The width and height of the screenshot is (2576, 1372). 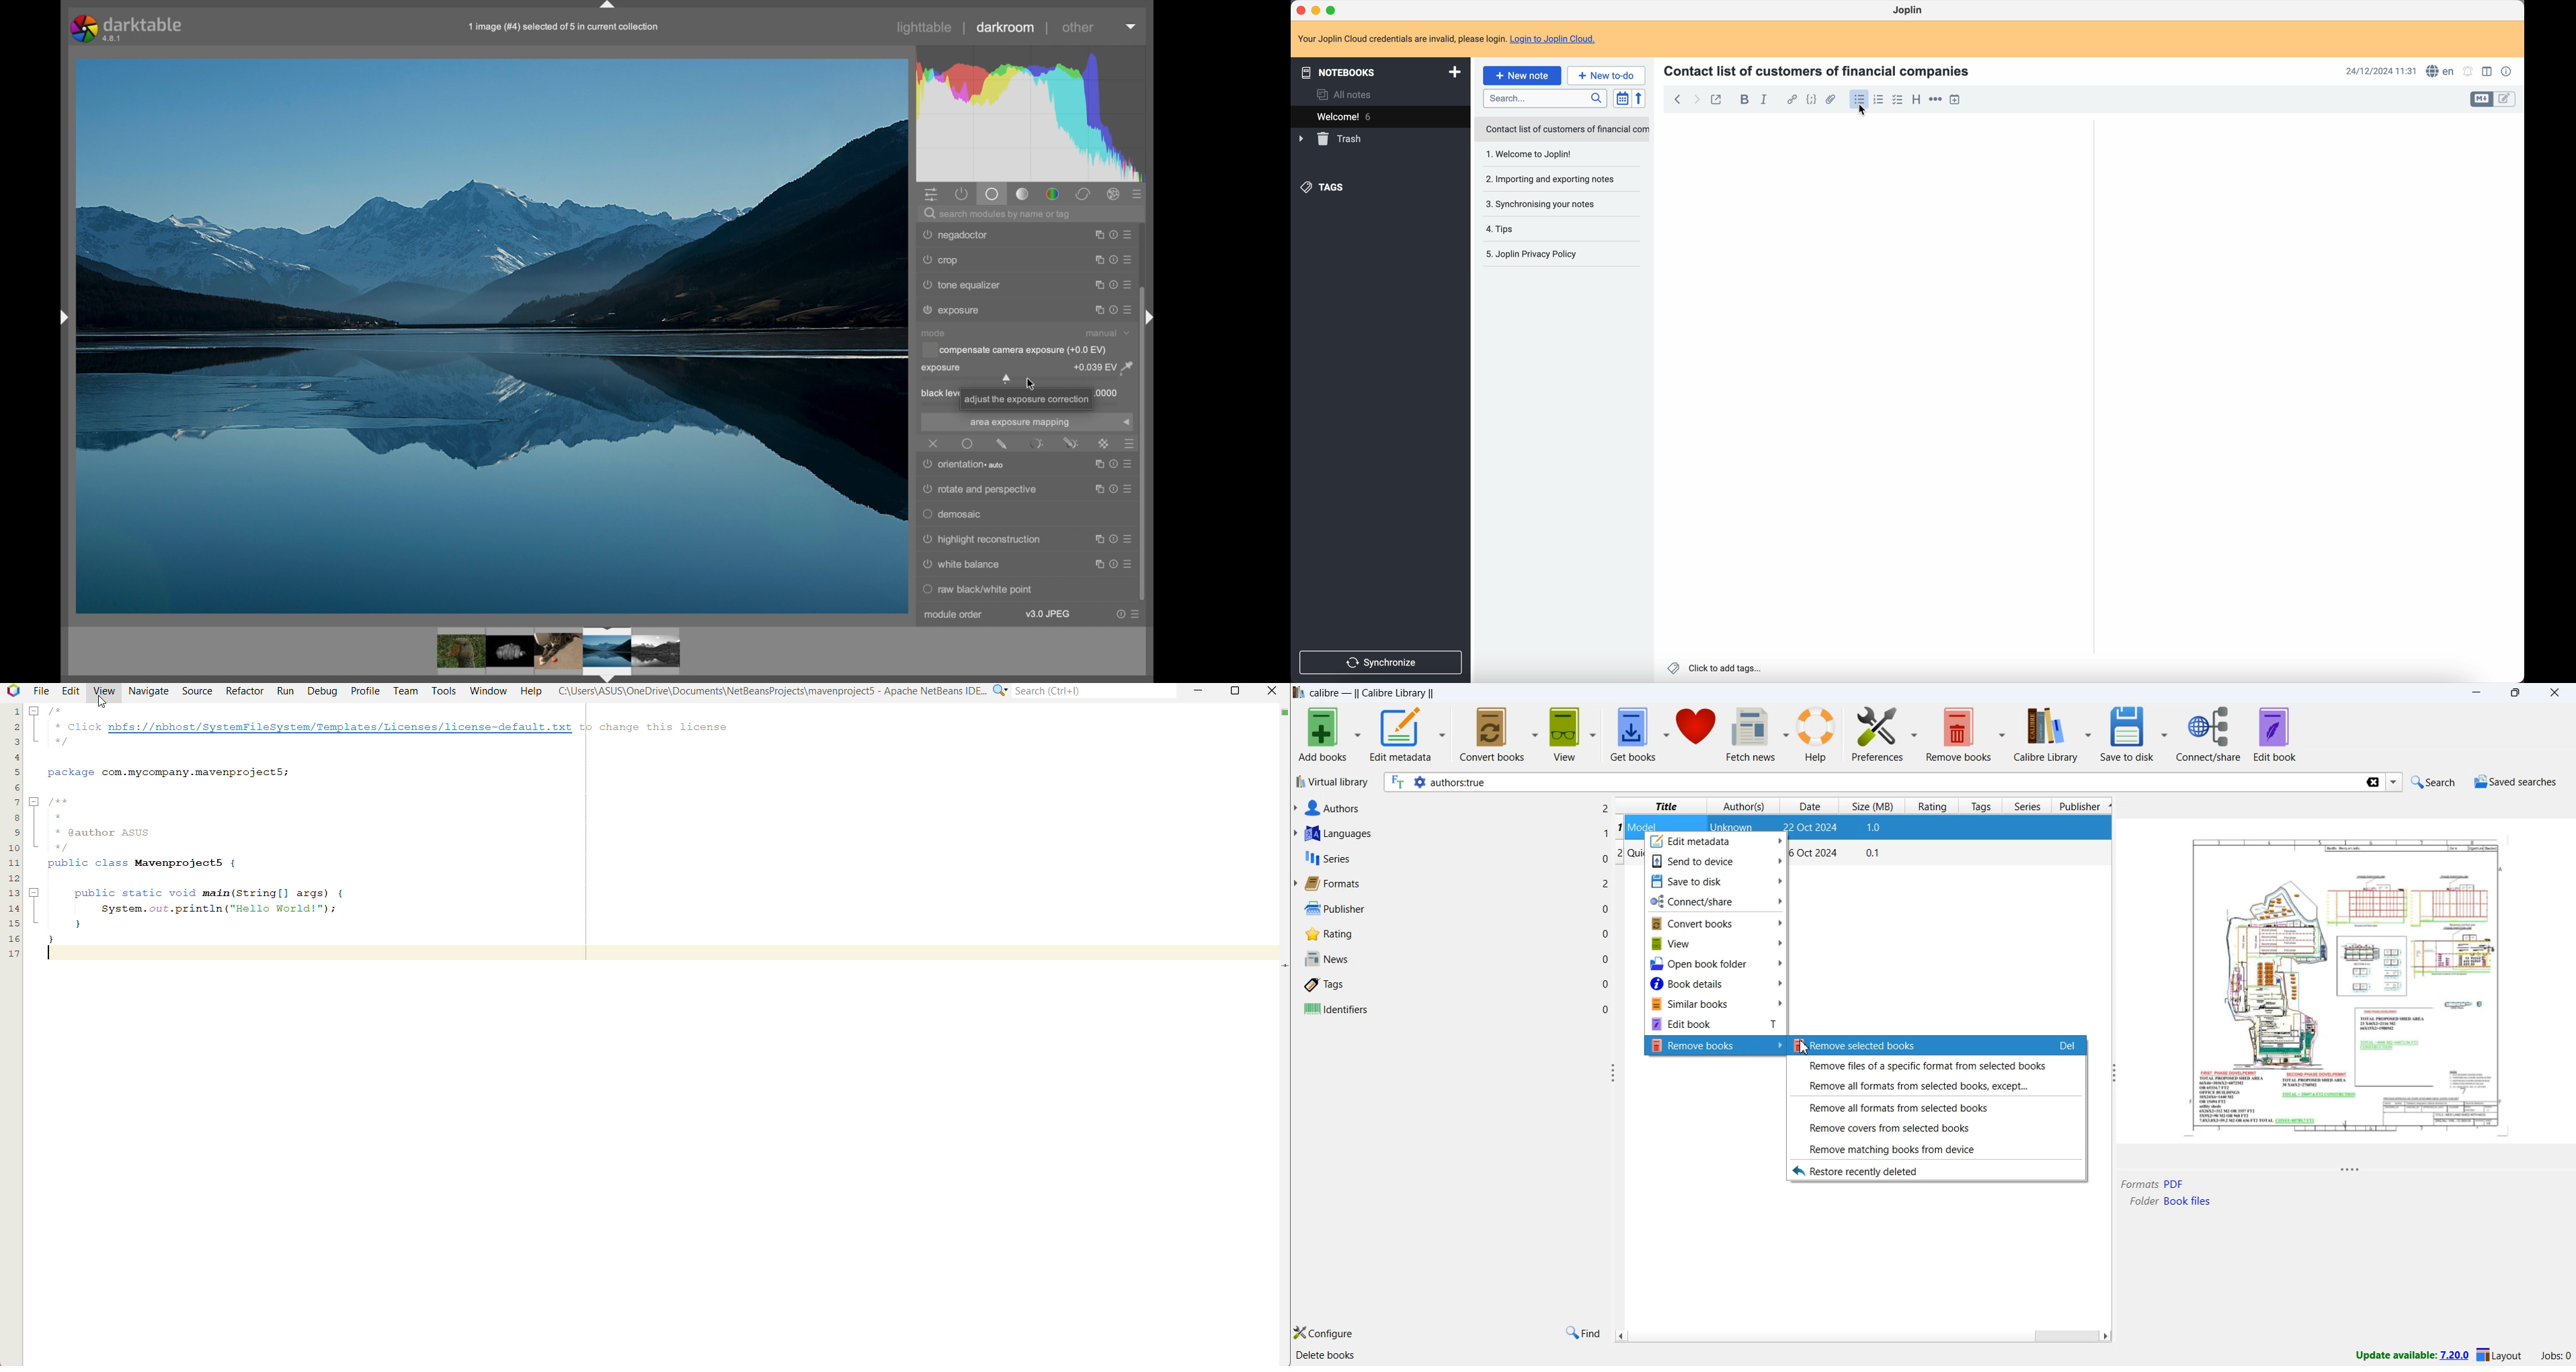 What do you see at coordinates (1551, 155) in the screenshot?
I see `1. Welcome to joplin!` at bounding box center [1551, 155].